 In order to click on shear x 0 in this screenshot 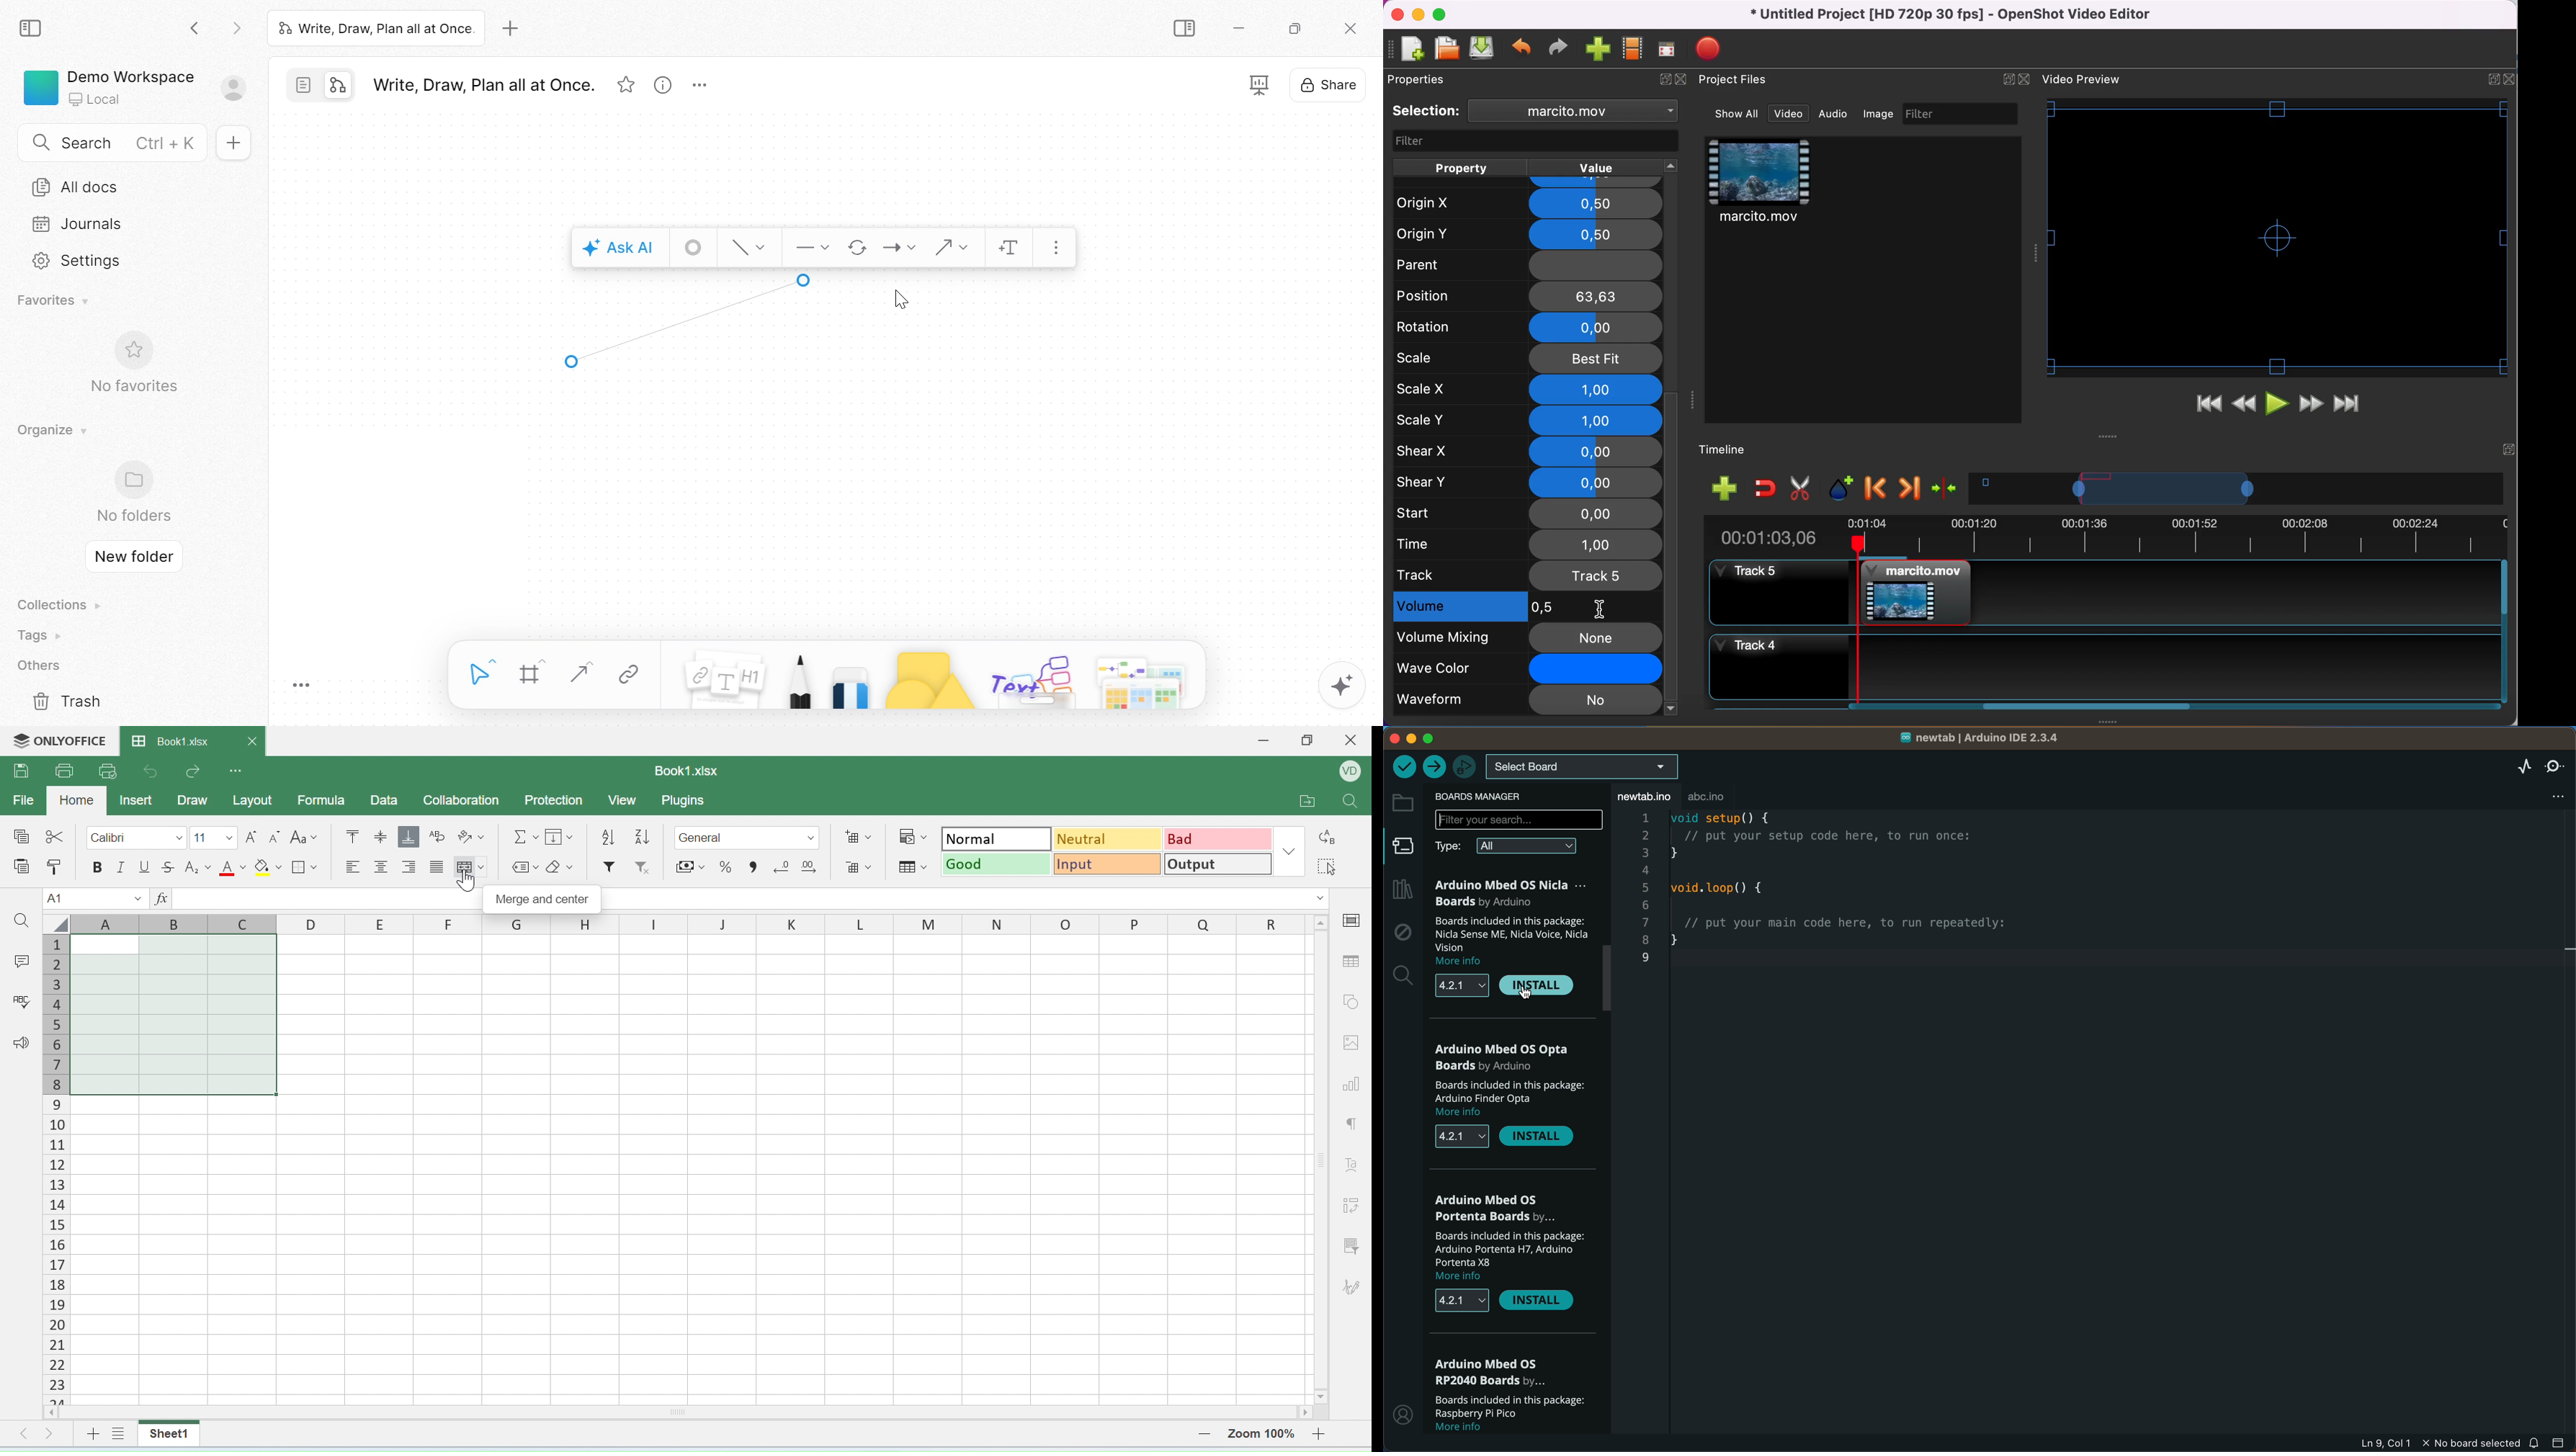, I will do `click(1528, 452)`.